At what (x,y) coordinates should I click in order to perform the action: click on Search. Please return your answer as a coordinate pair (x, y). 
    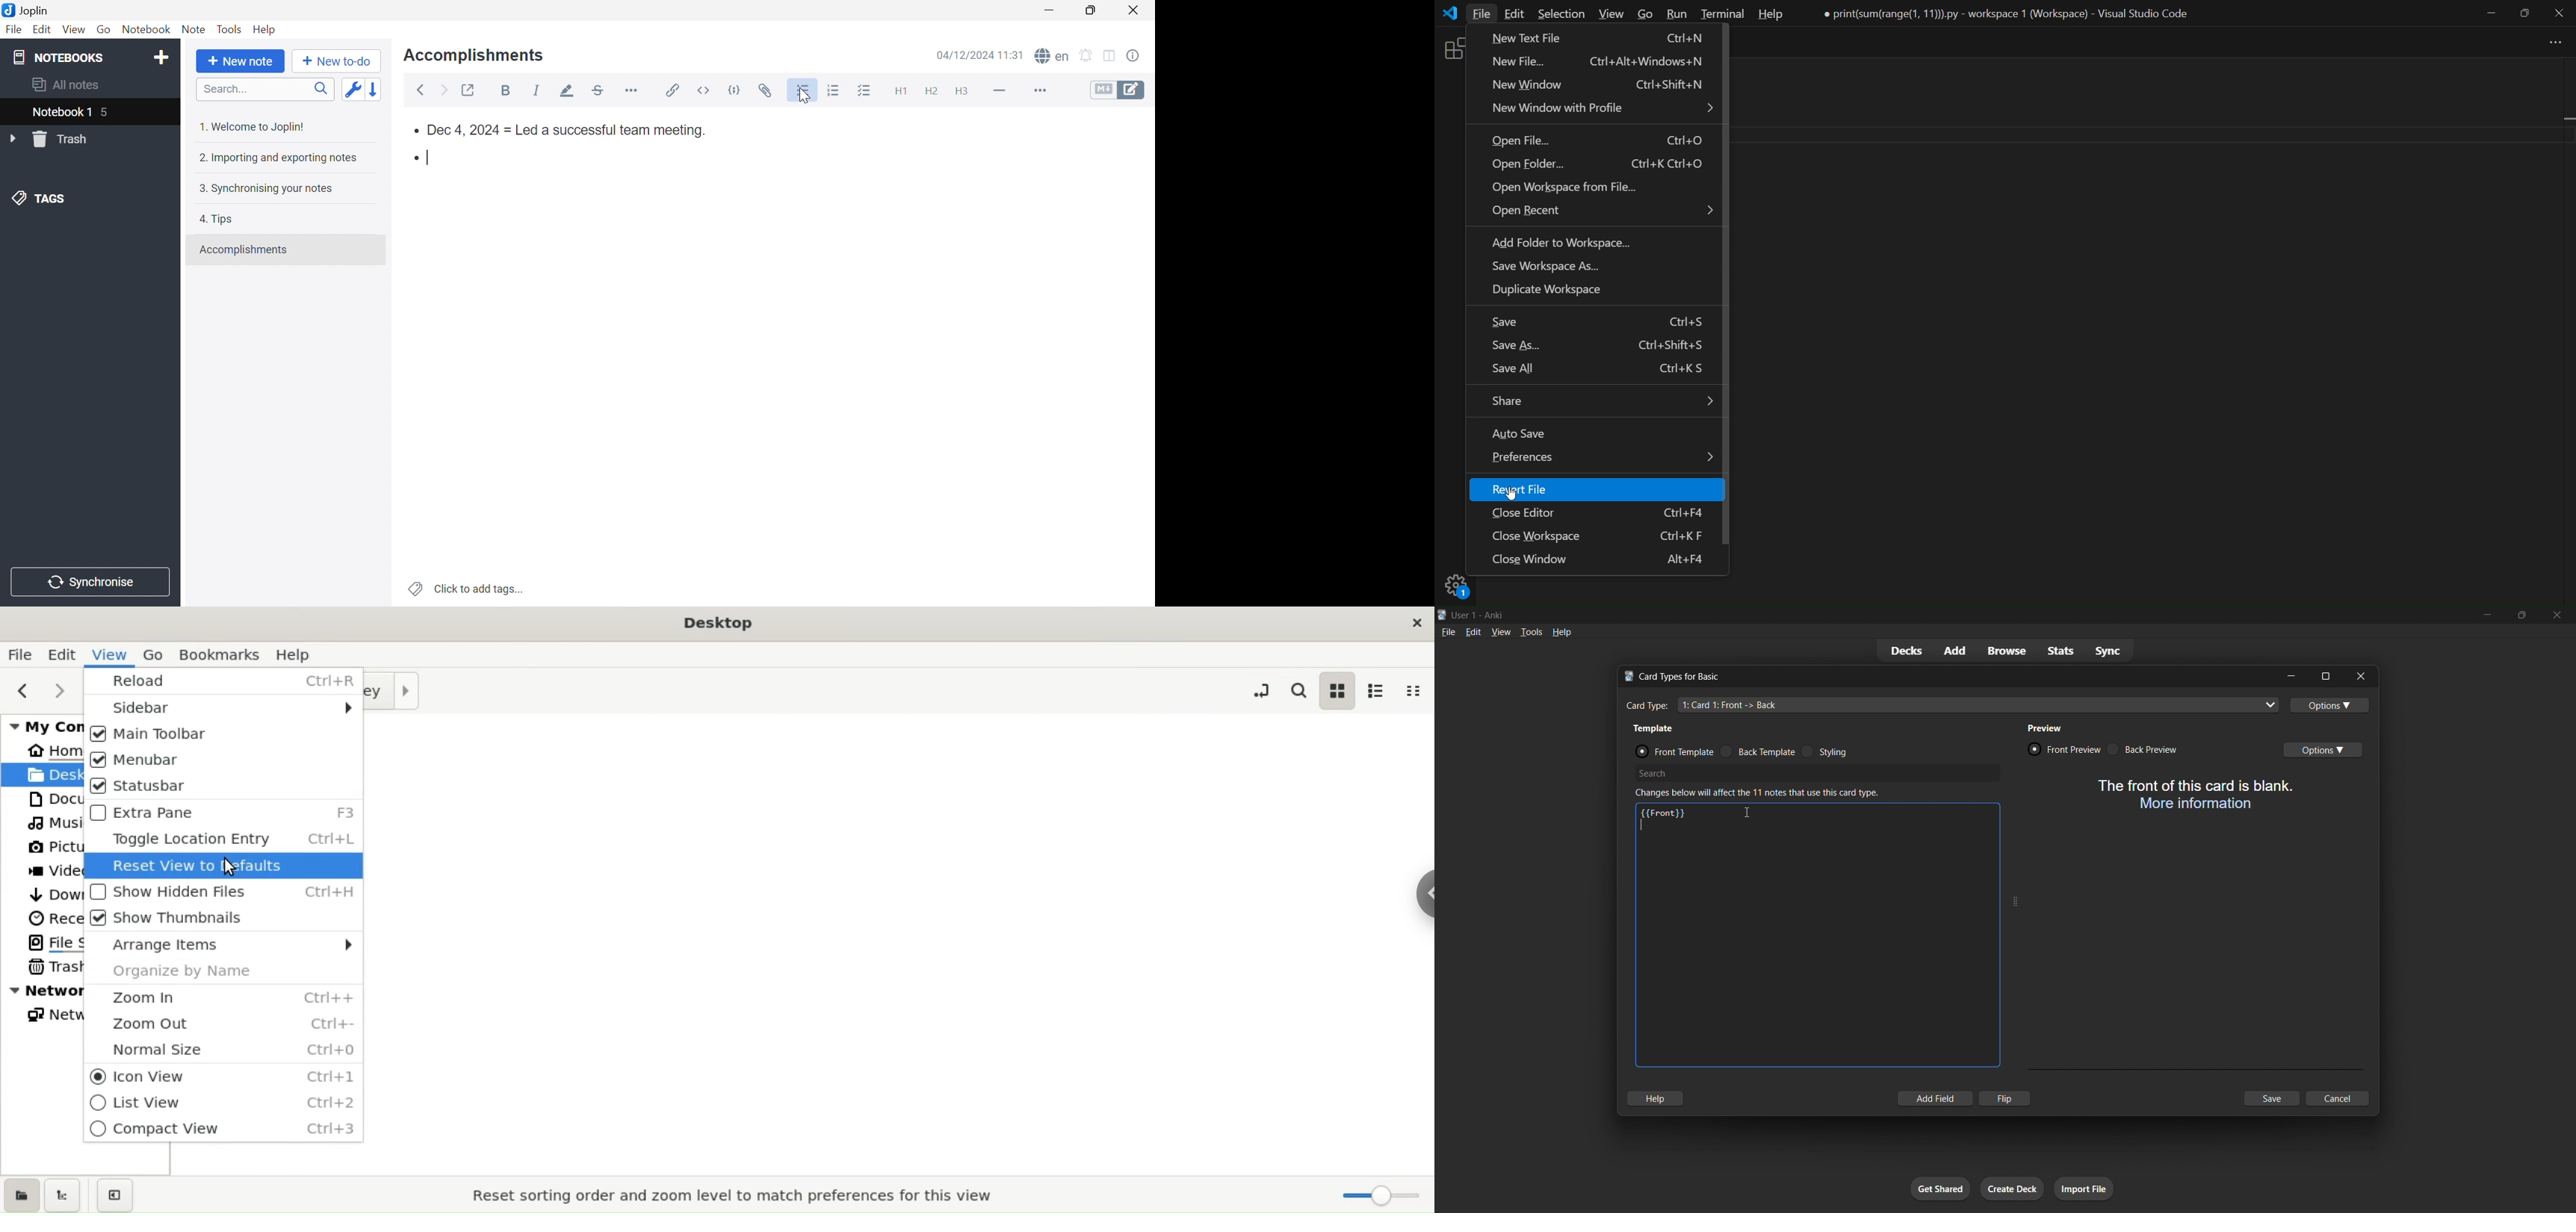
    Looking at the image, I should click on (265, 89).